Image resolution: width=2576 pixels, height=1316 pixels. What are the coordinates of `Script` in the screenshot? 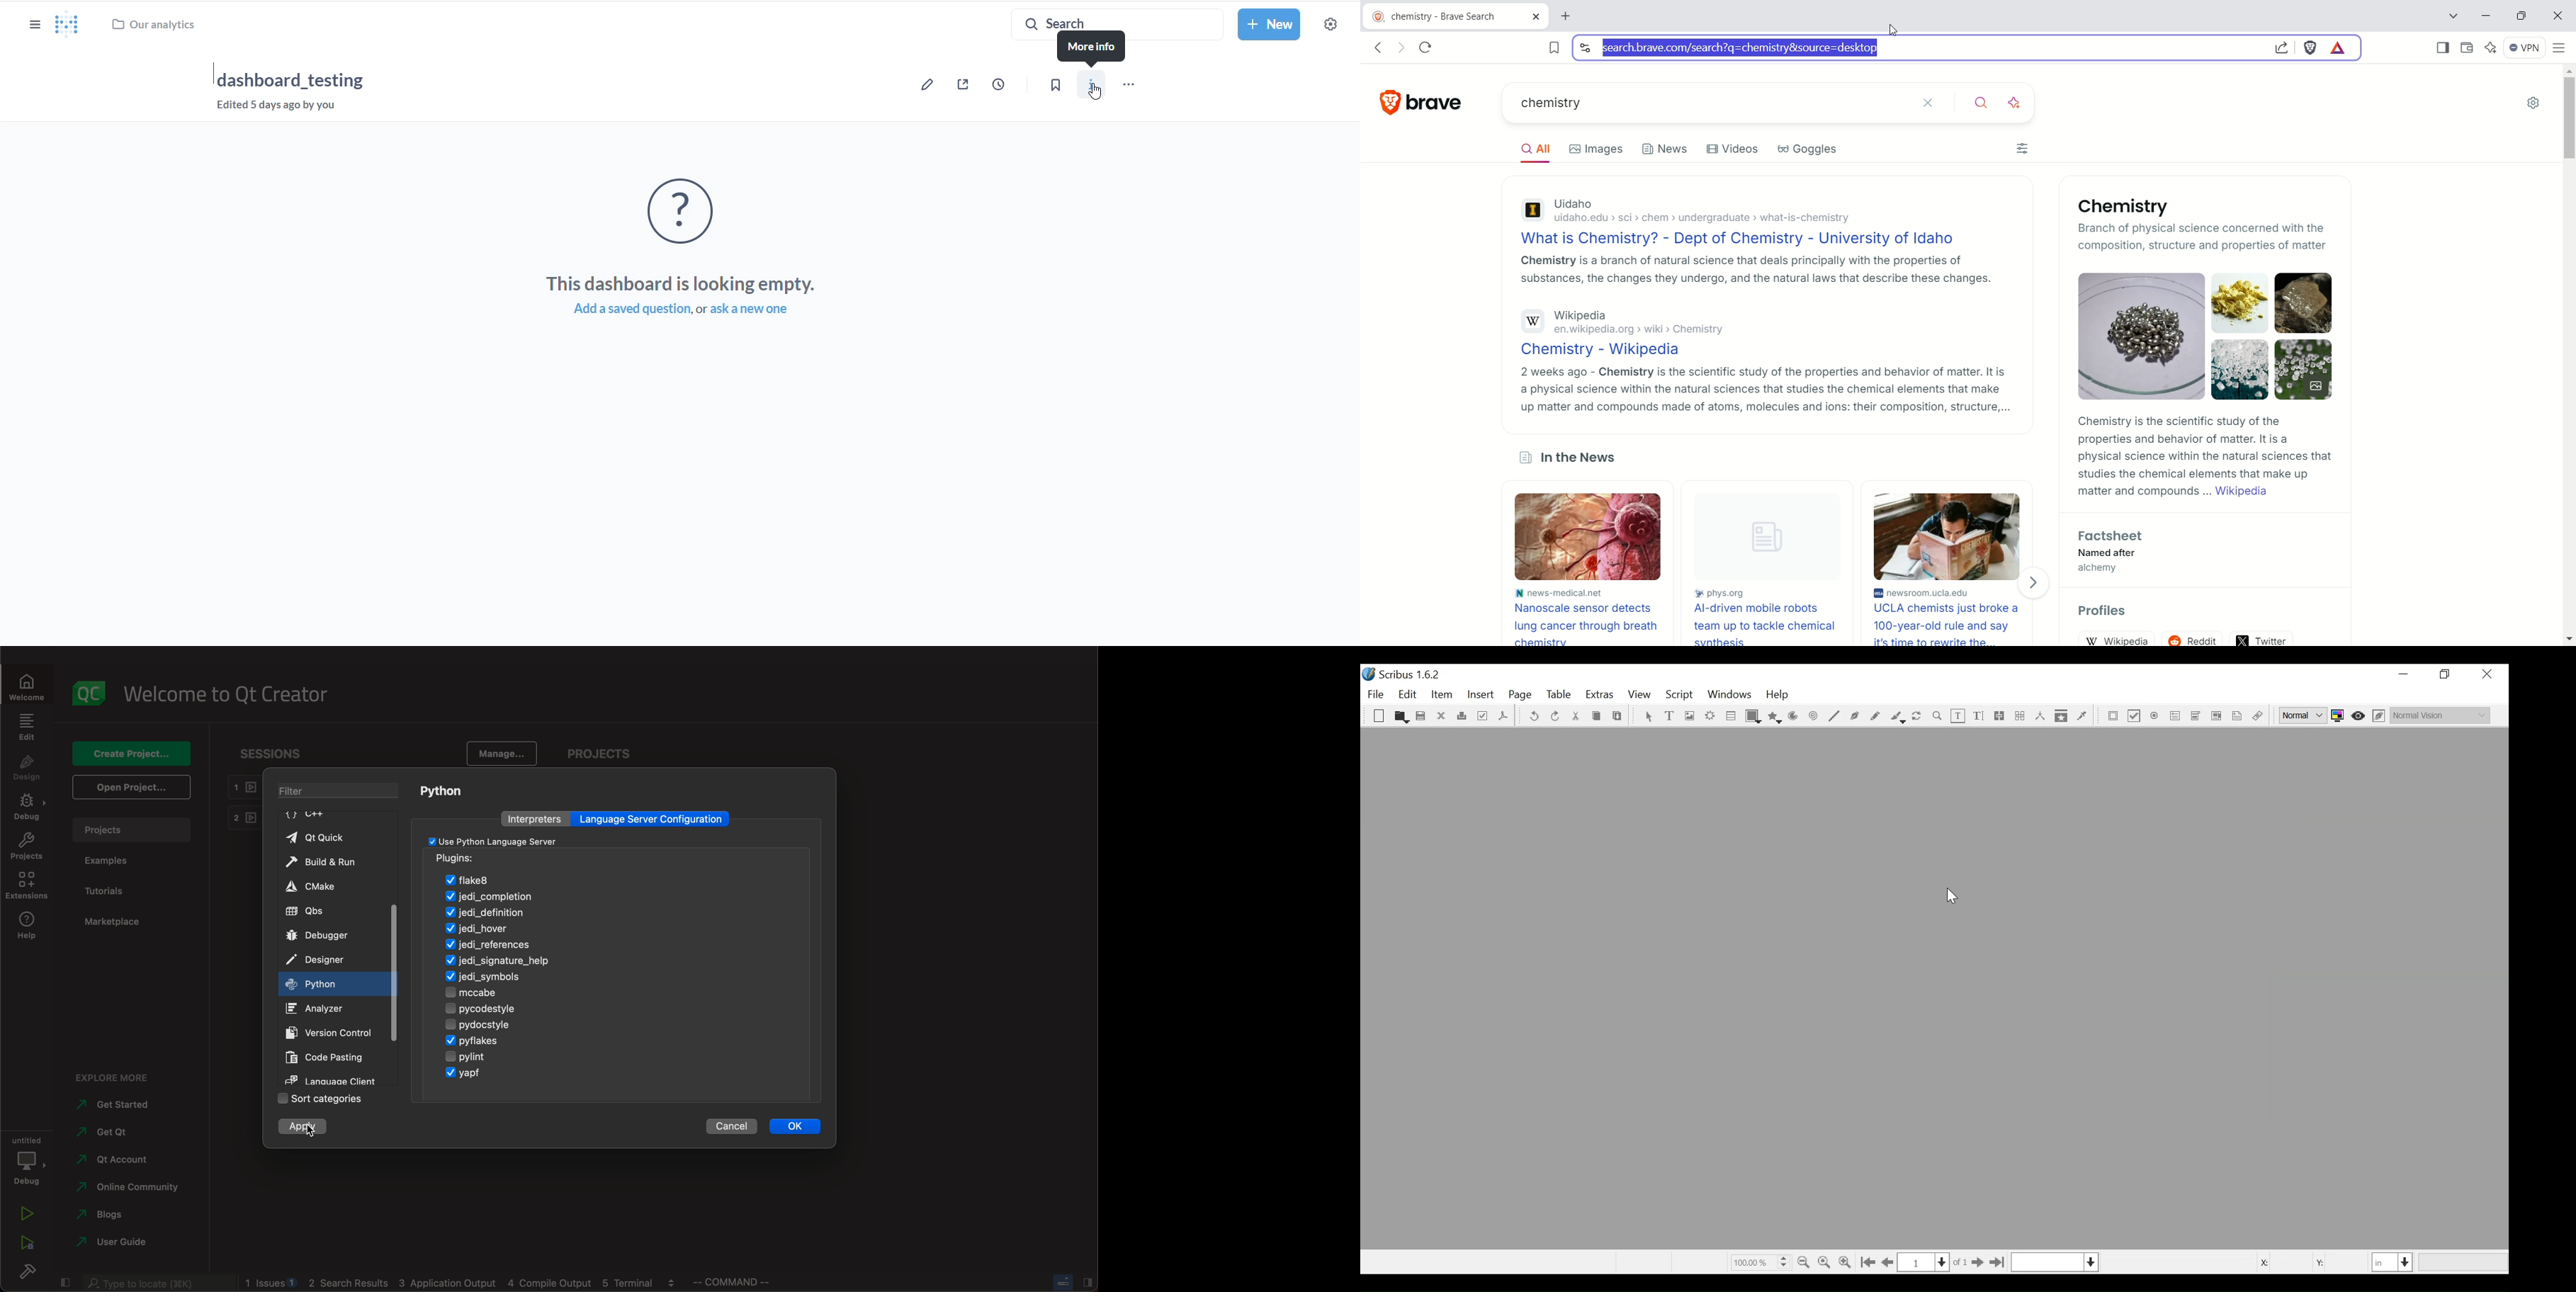 It's located at (1680, 695).